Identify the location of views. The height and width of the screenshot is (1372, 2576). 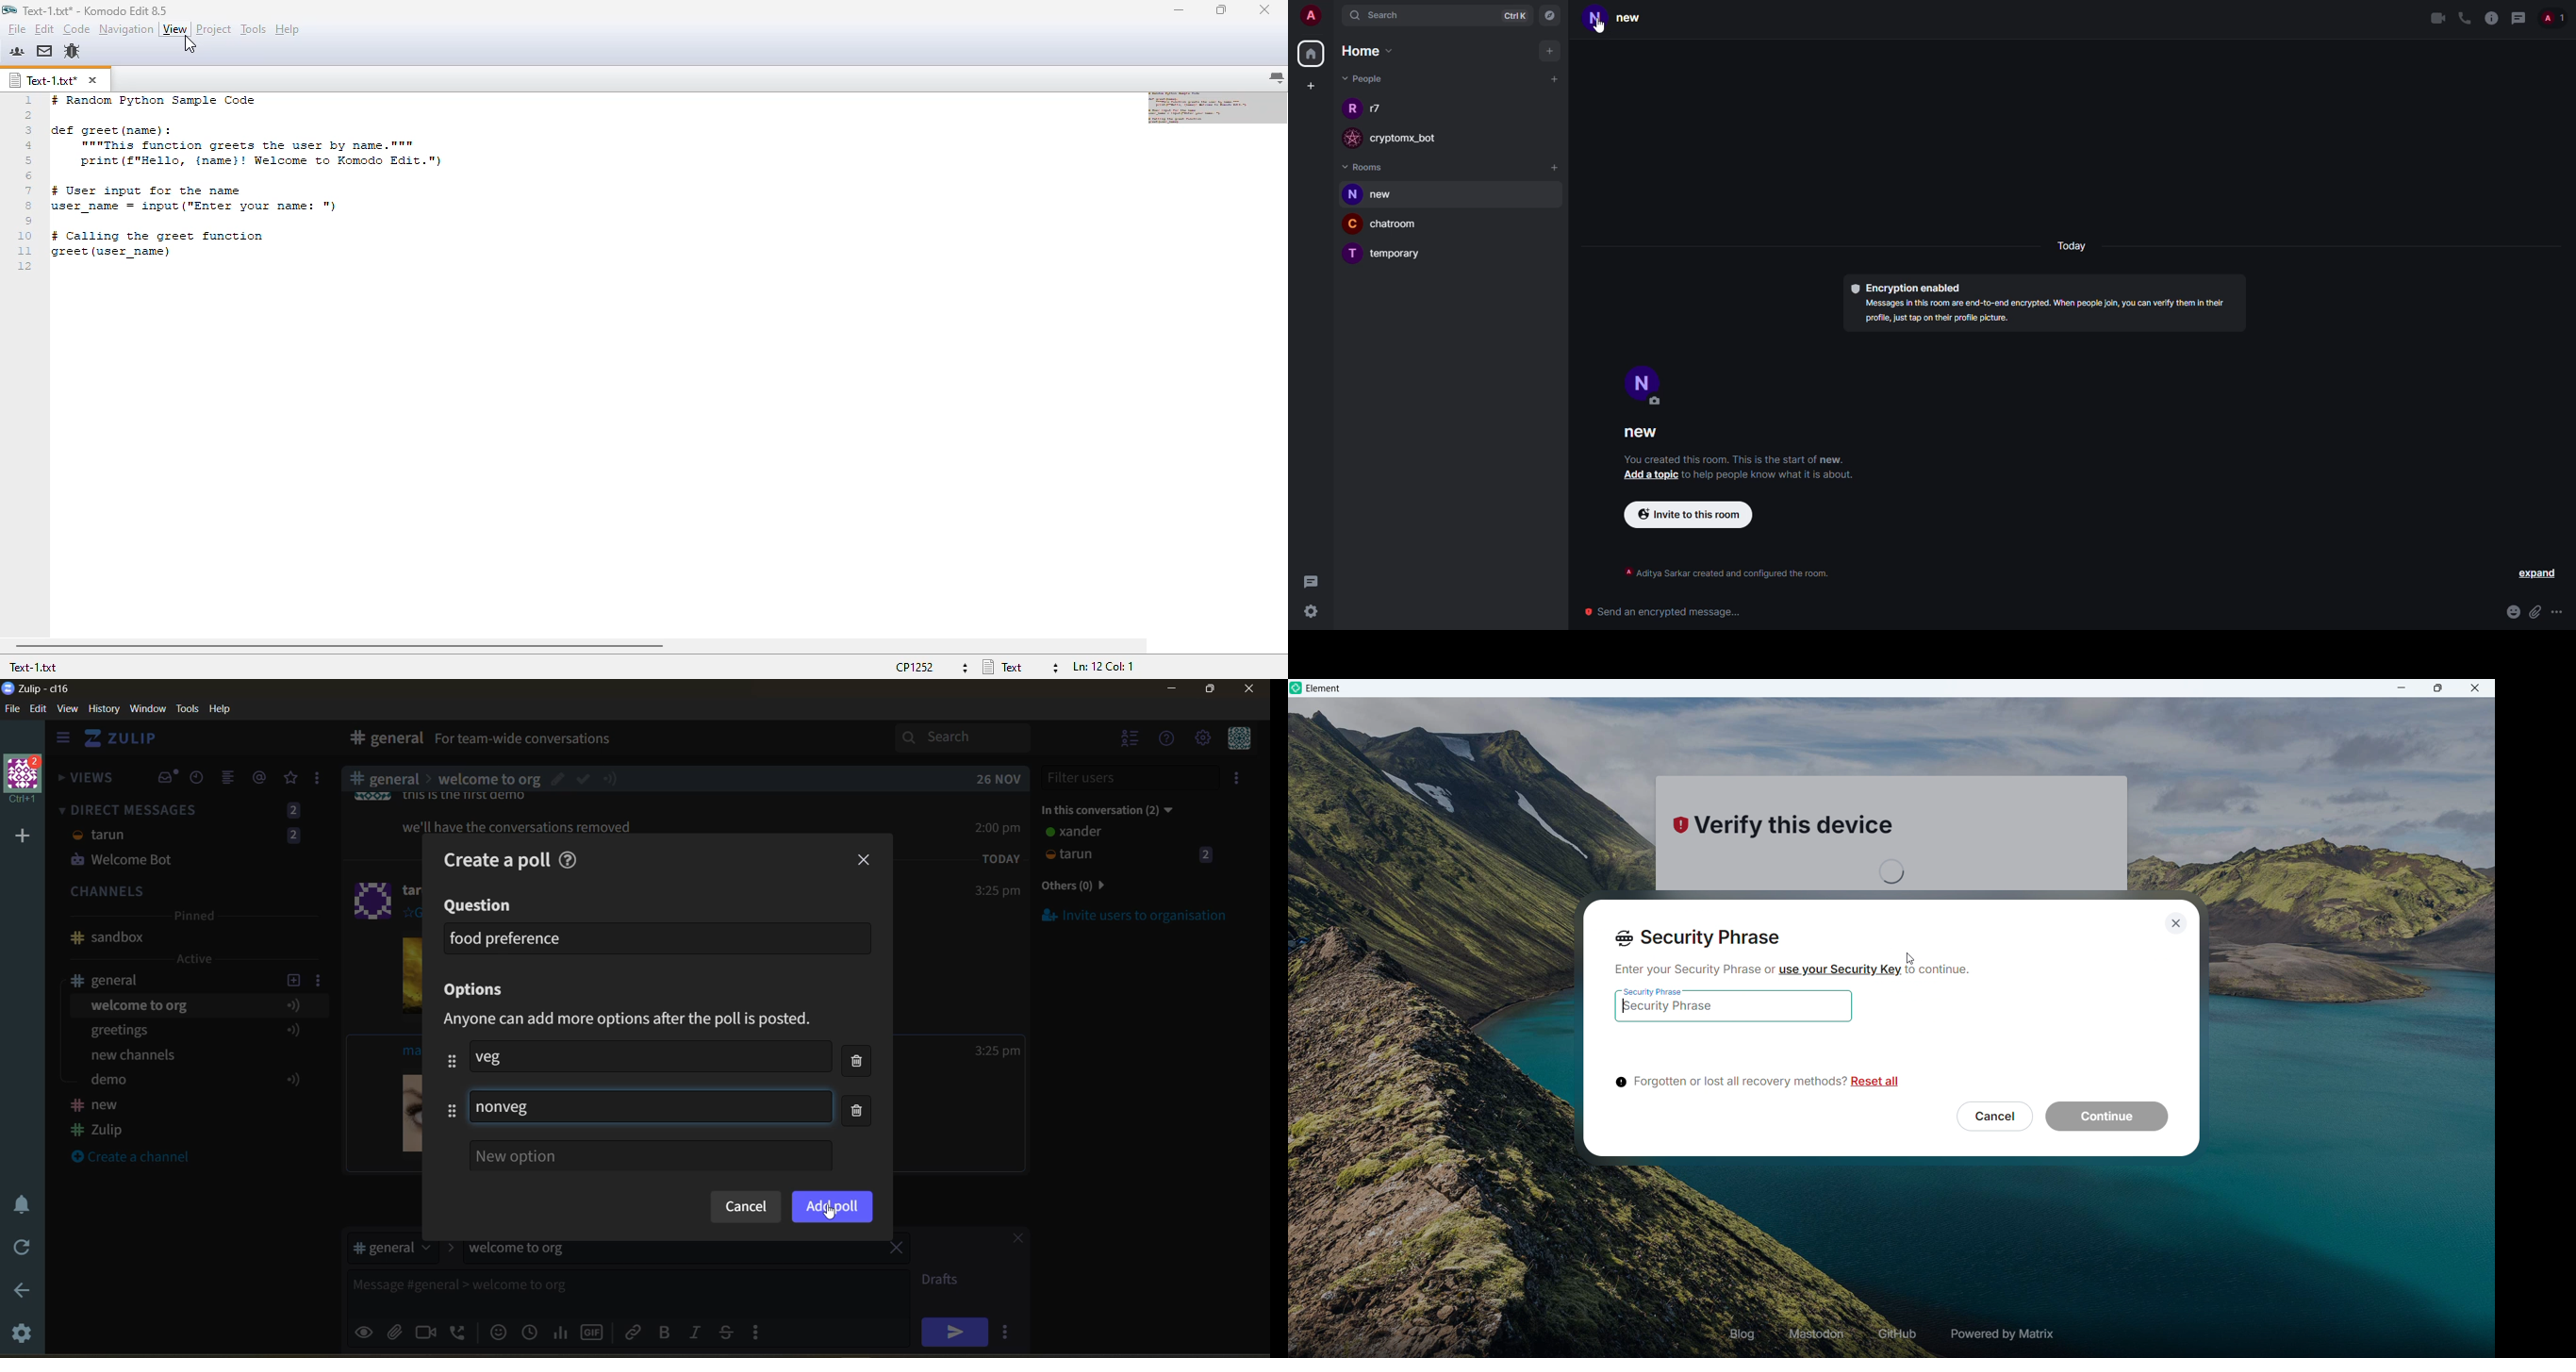
(87, 782).